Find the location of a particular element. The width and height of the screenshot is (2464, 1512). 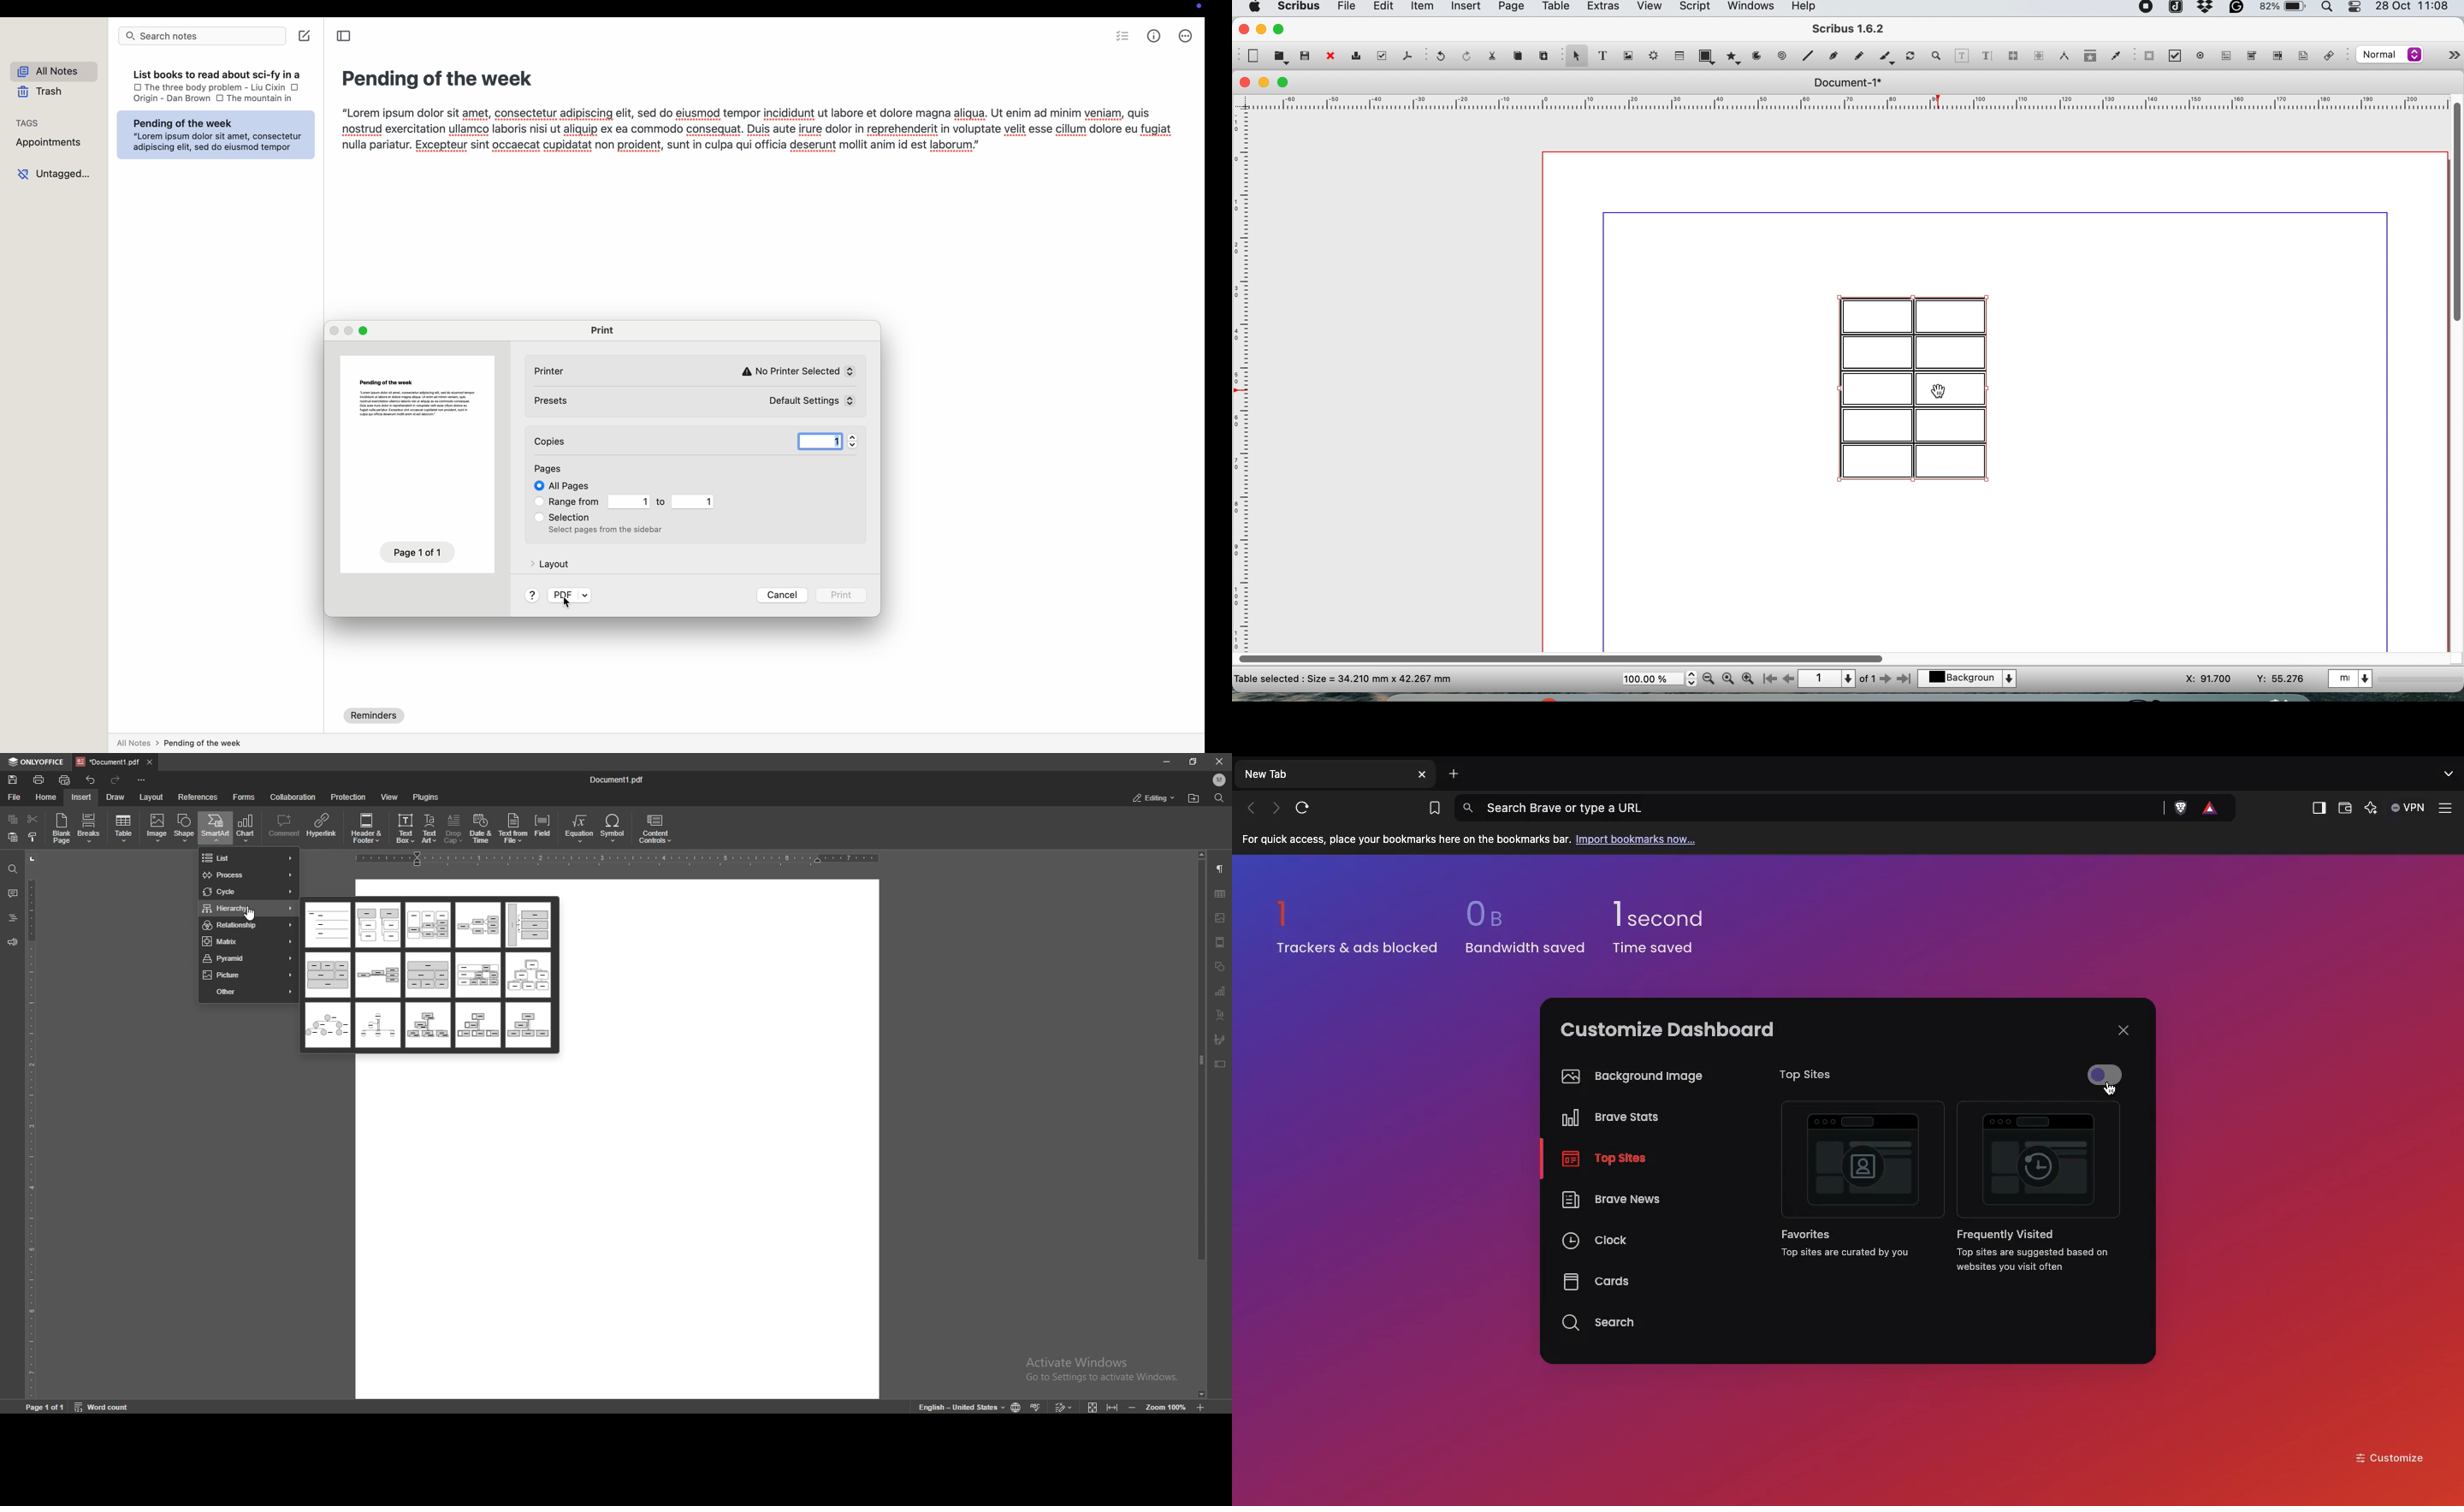

render frame is located at coordinates (1651, 56).